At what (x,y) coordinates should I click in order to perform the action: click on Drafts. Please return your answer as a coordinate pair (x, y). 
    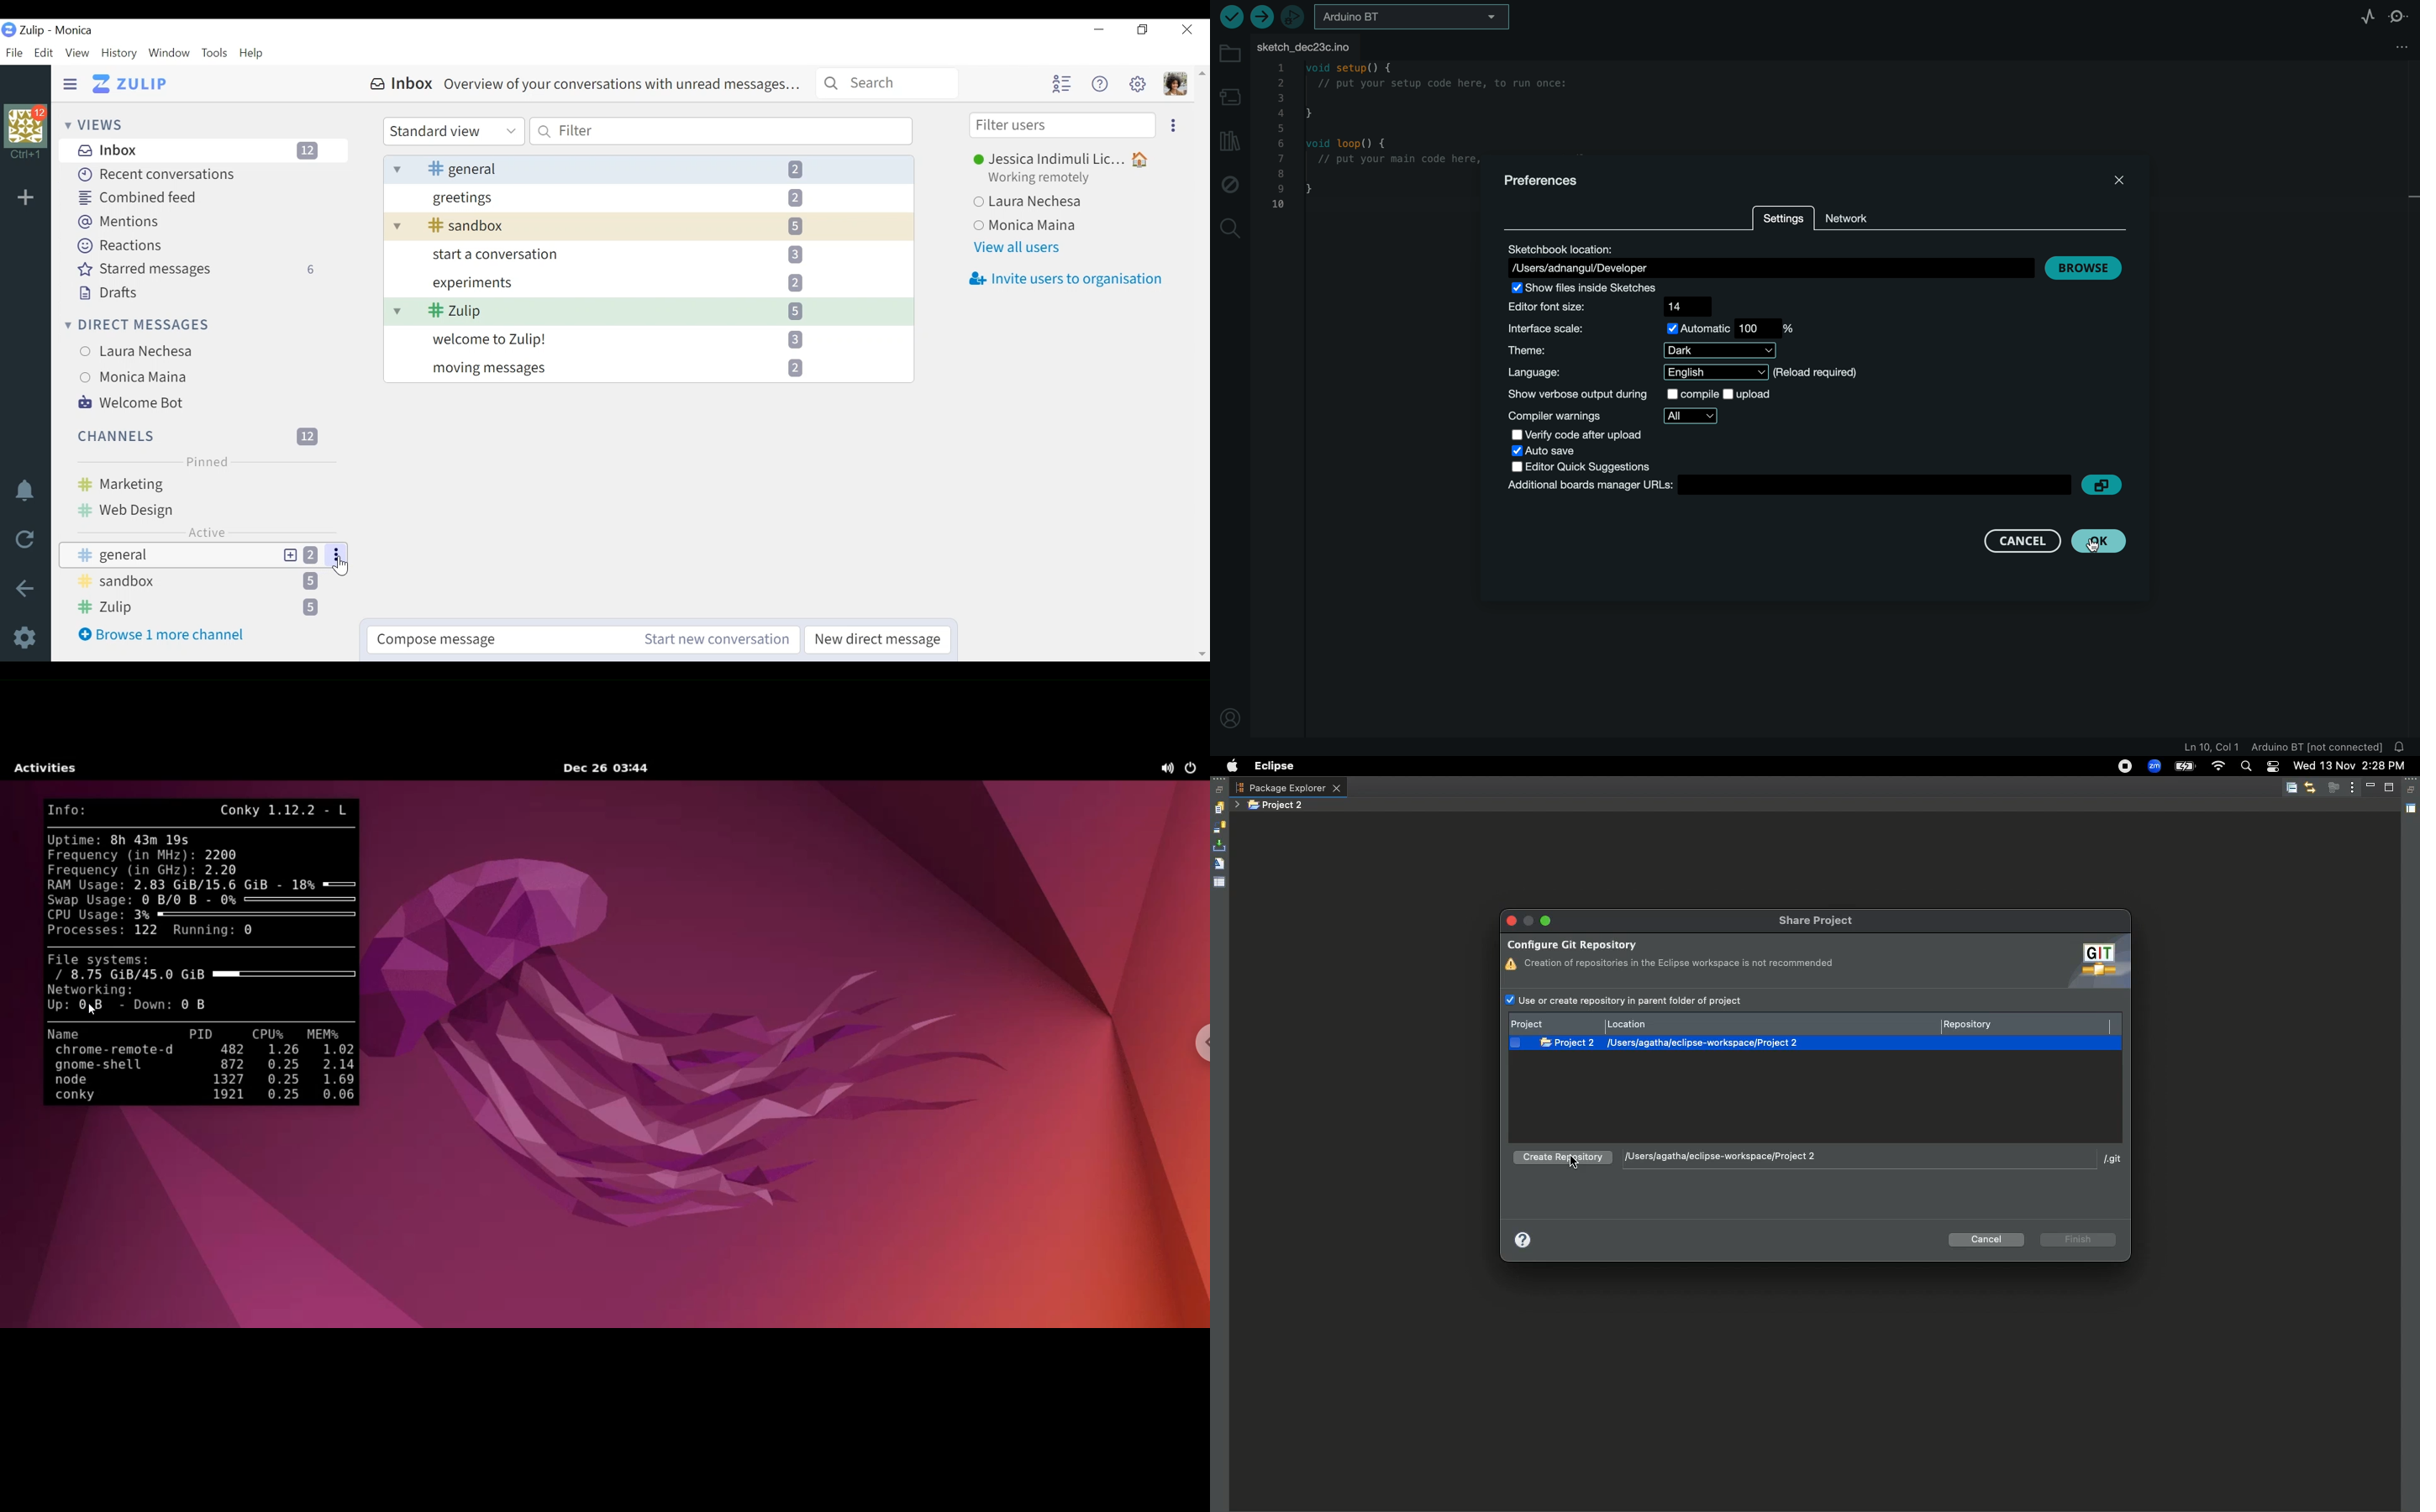
    Looking at the image, I should click on (105, 294).